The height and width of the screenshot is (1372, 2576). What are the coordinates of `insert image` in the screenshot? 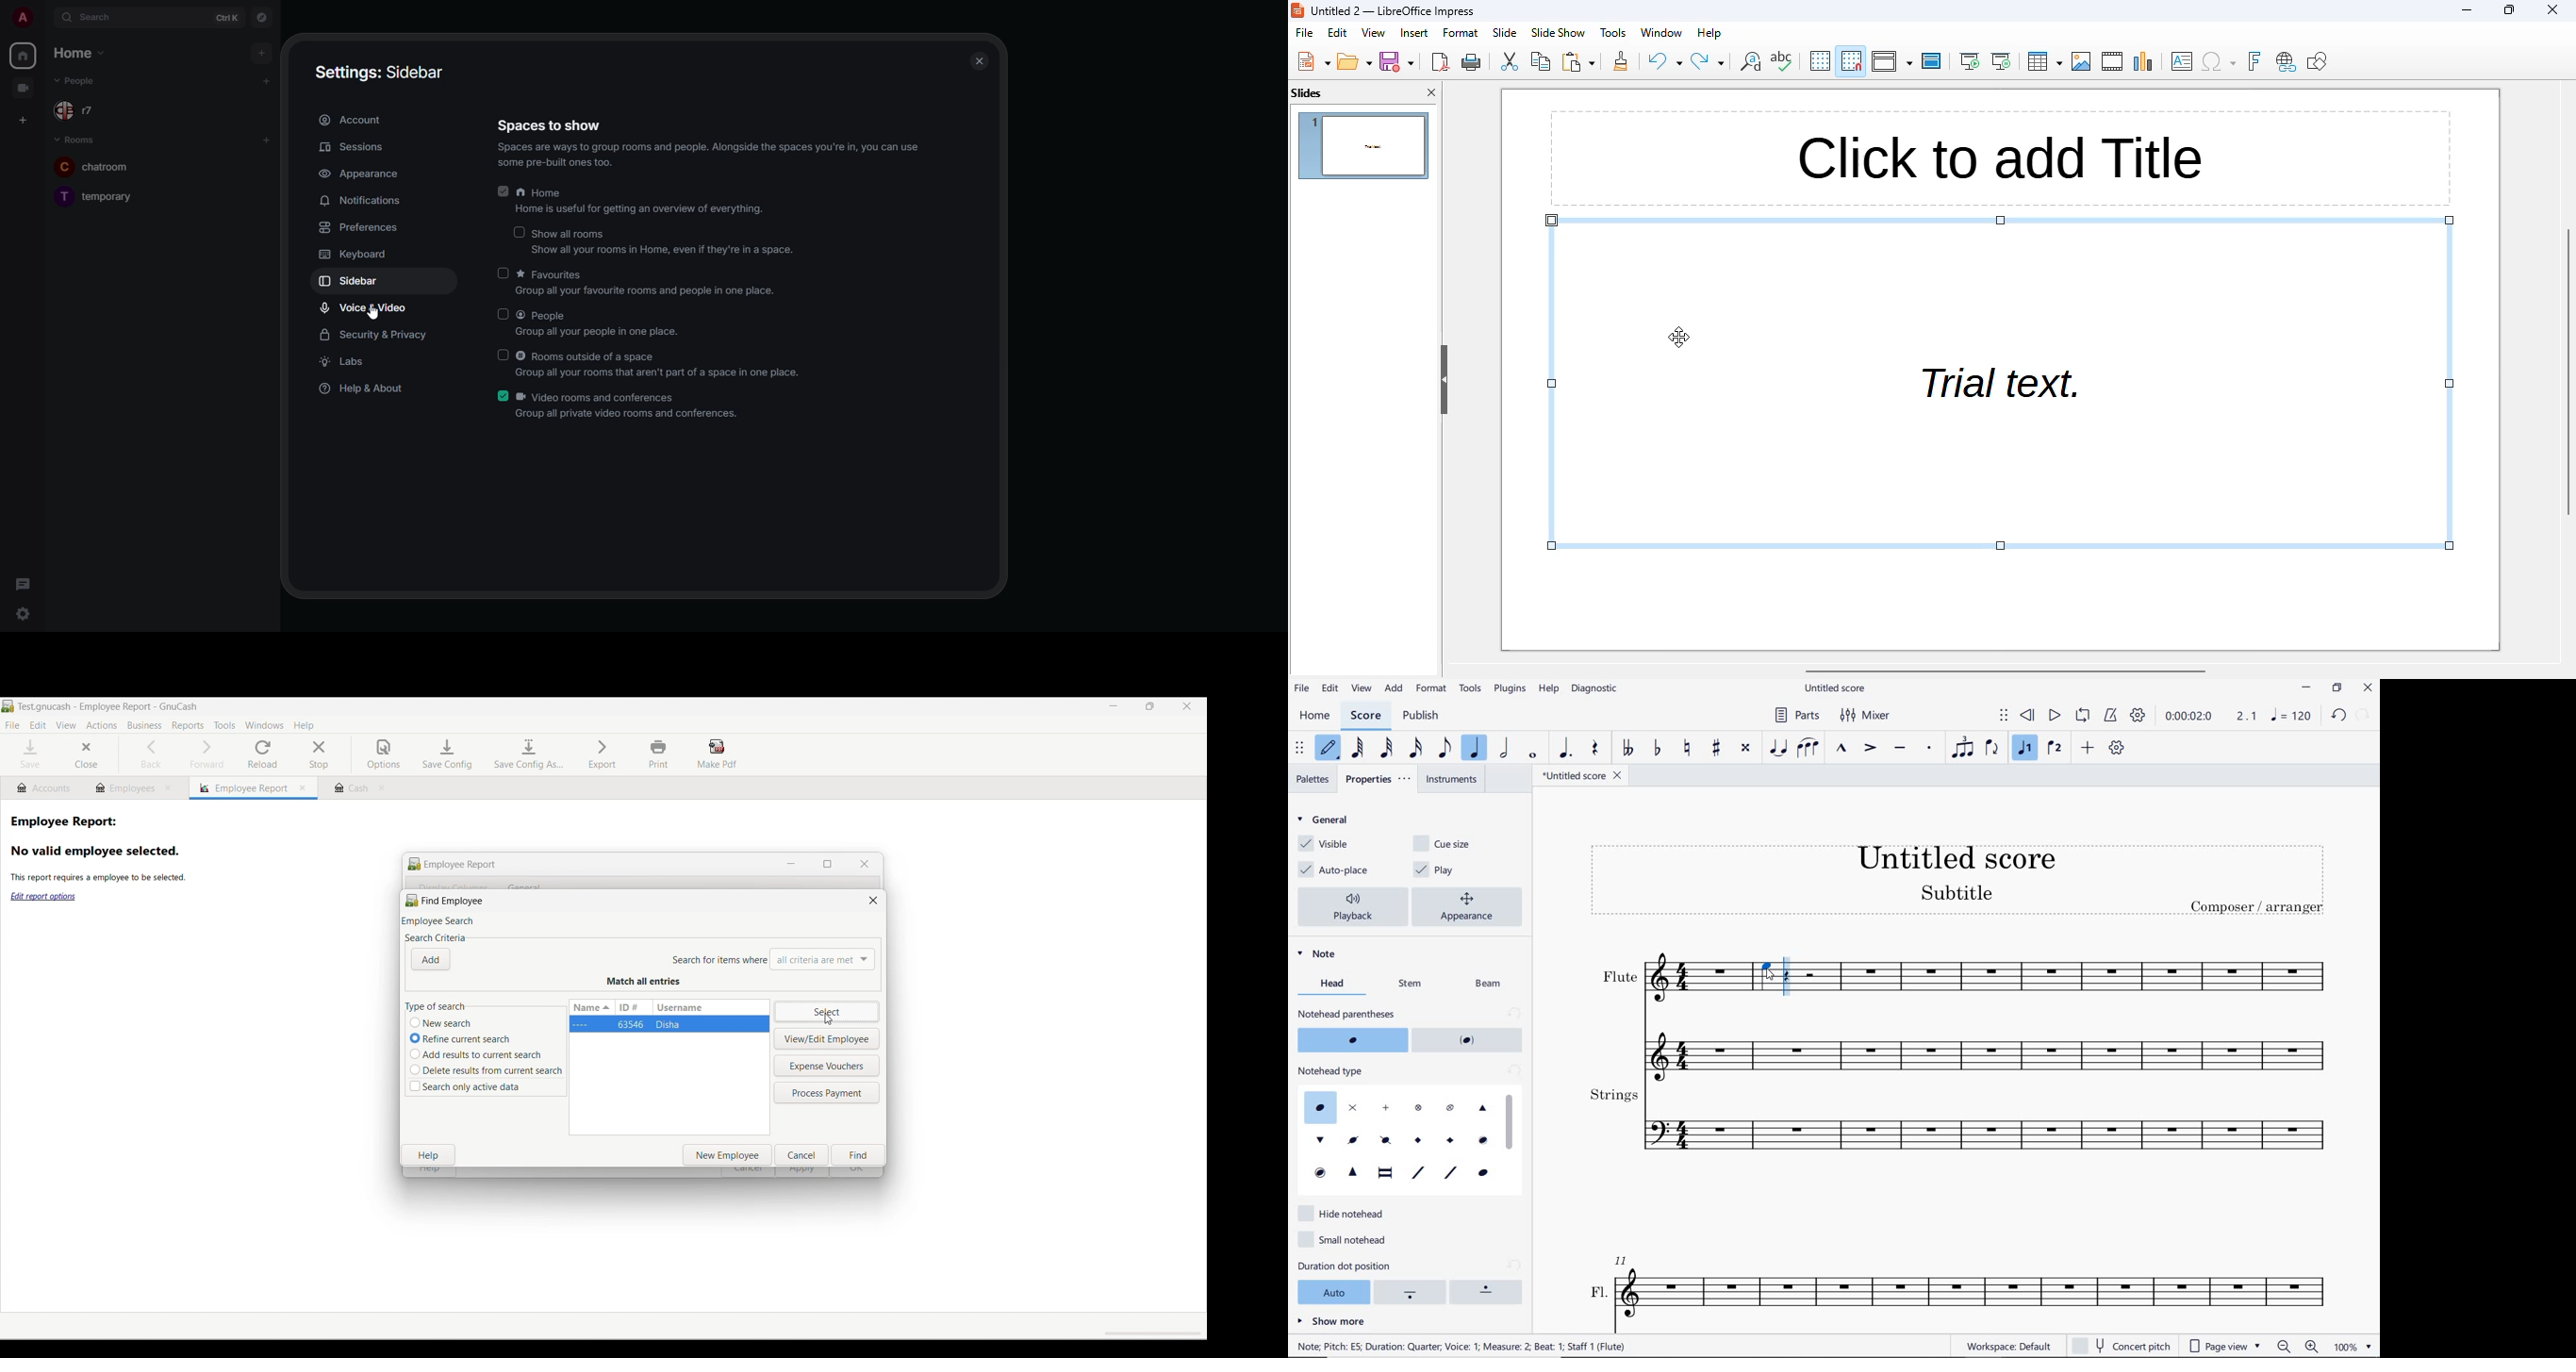 It's located at (2083, 61).